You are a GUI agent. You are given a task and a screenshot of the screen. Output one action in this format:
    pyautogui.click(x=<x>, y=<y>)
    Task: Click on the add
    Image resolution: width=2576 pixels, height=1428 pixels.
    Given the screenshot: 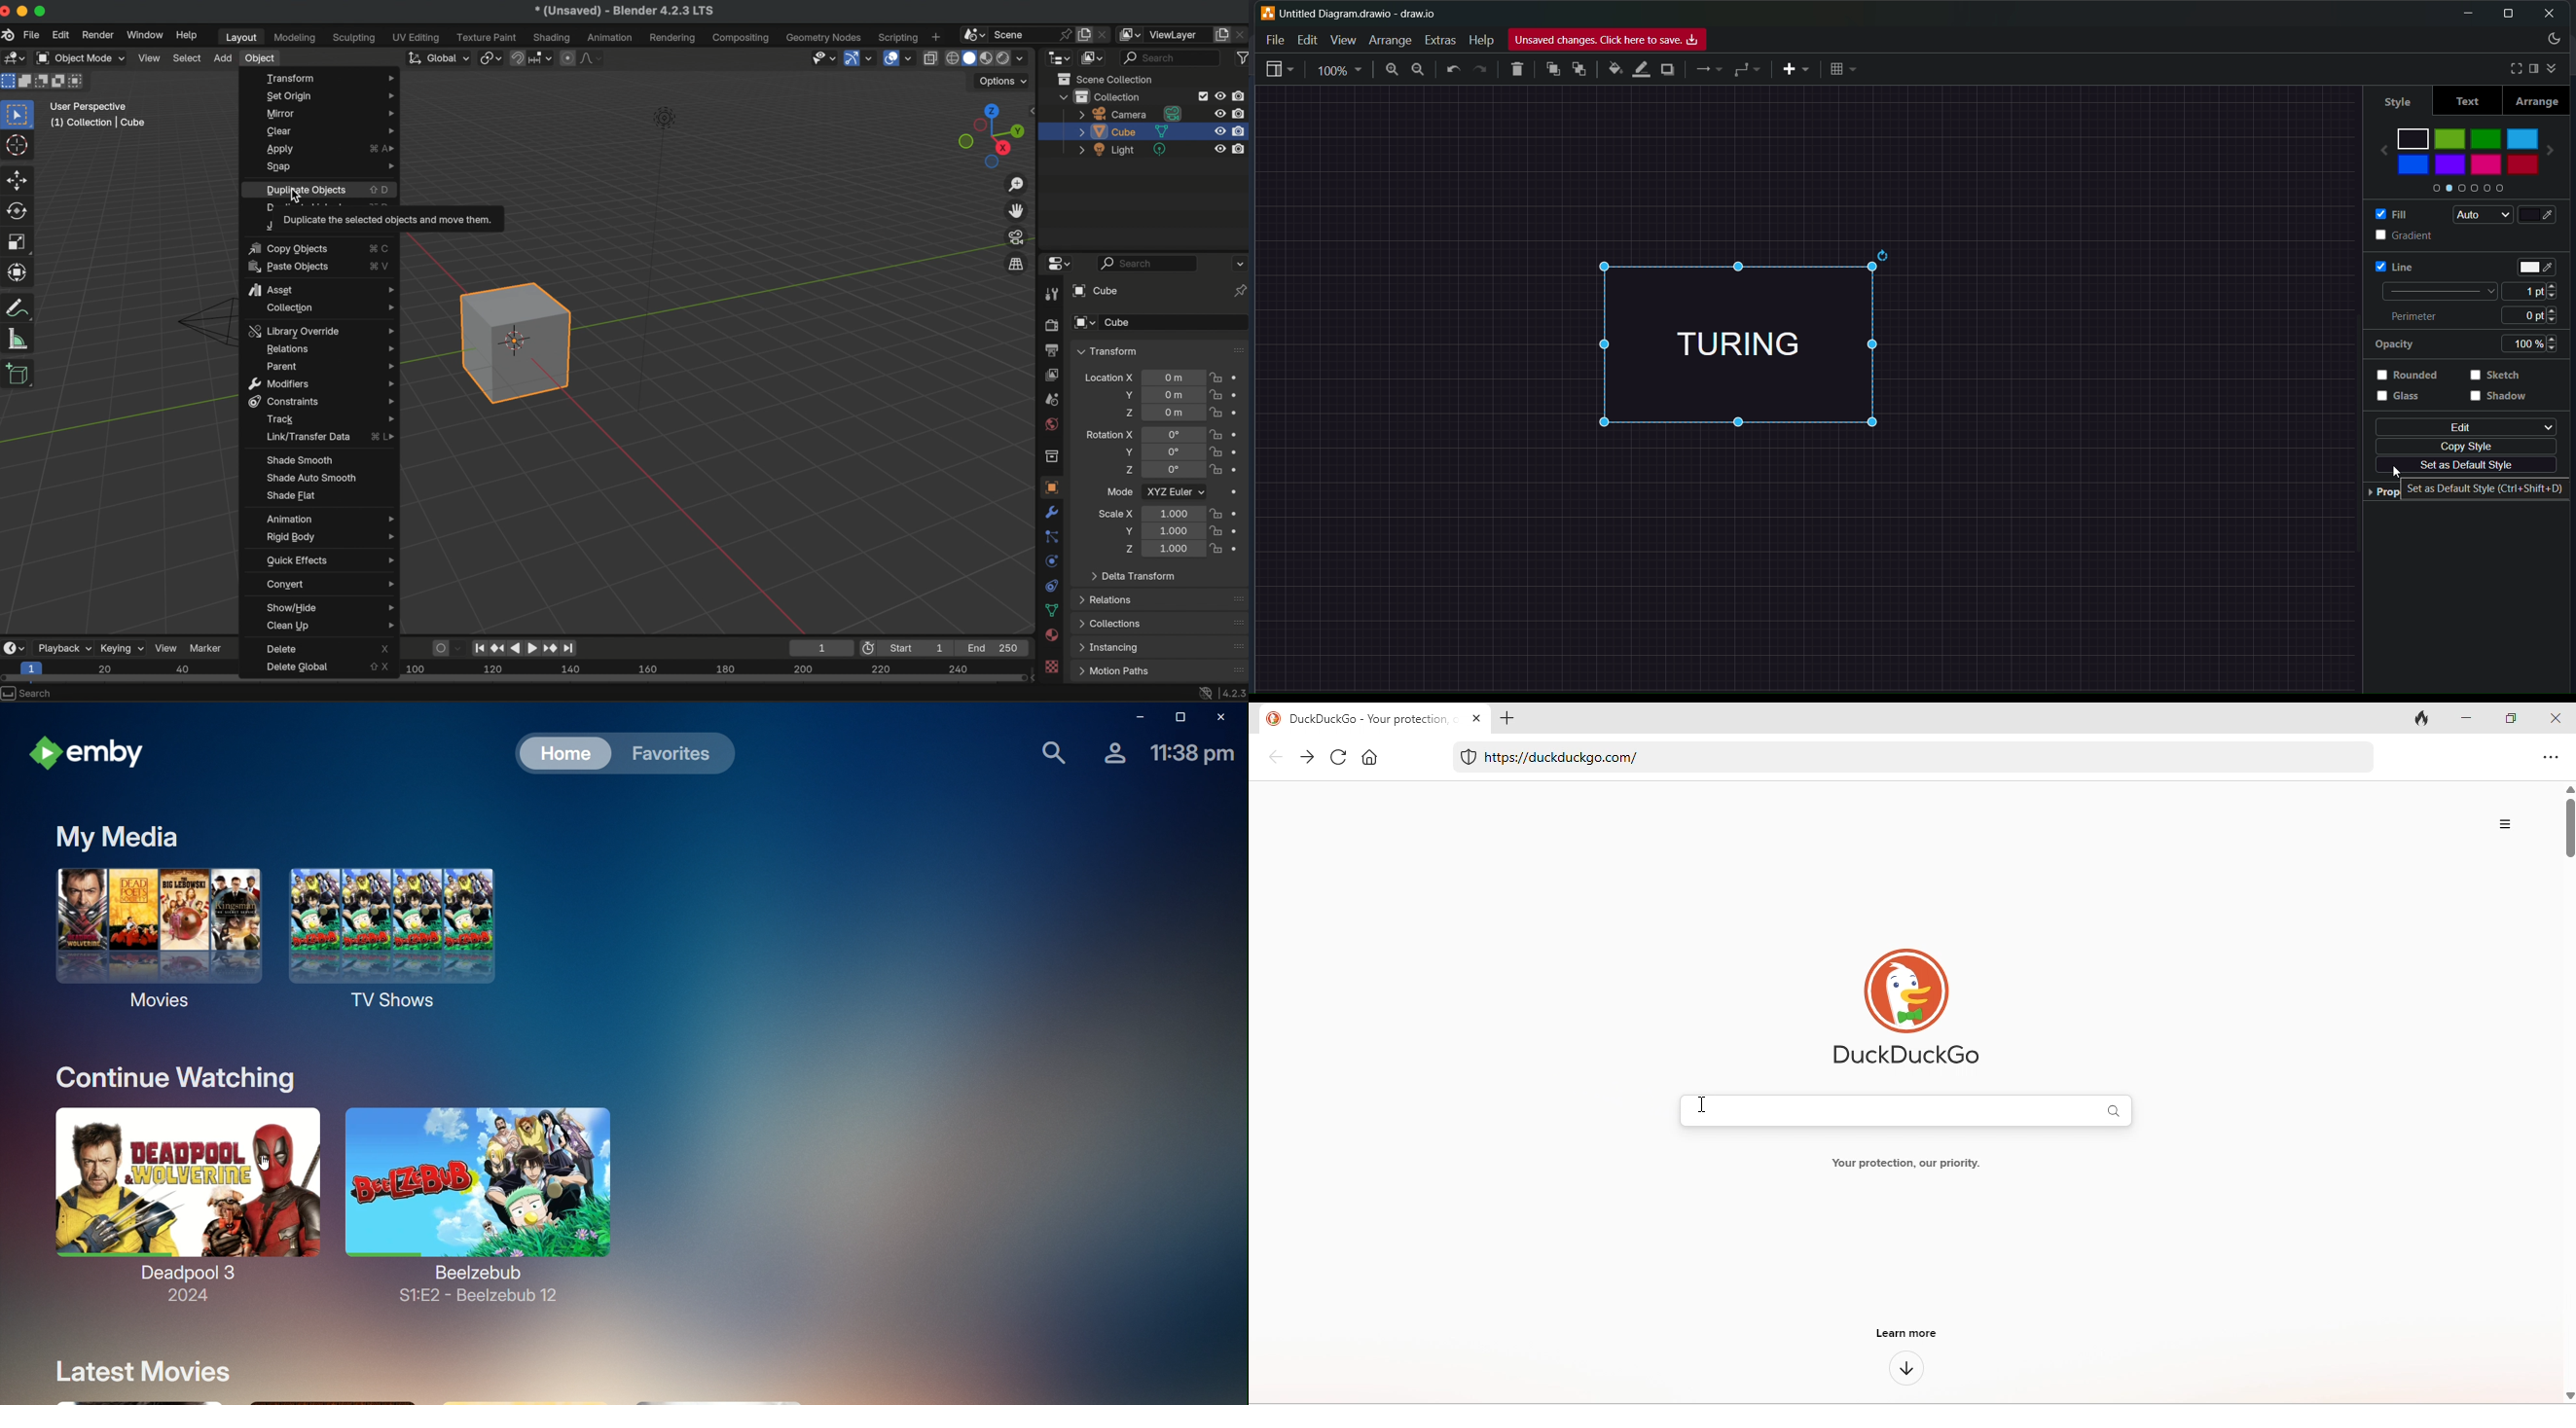 What is the action you would take?
    pyautogui.click(x=1795, y=69)
    